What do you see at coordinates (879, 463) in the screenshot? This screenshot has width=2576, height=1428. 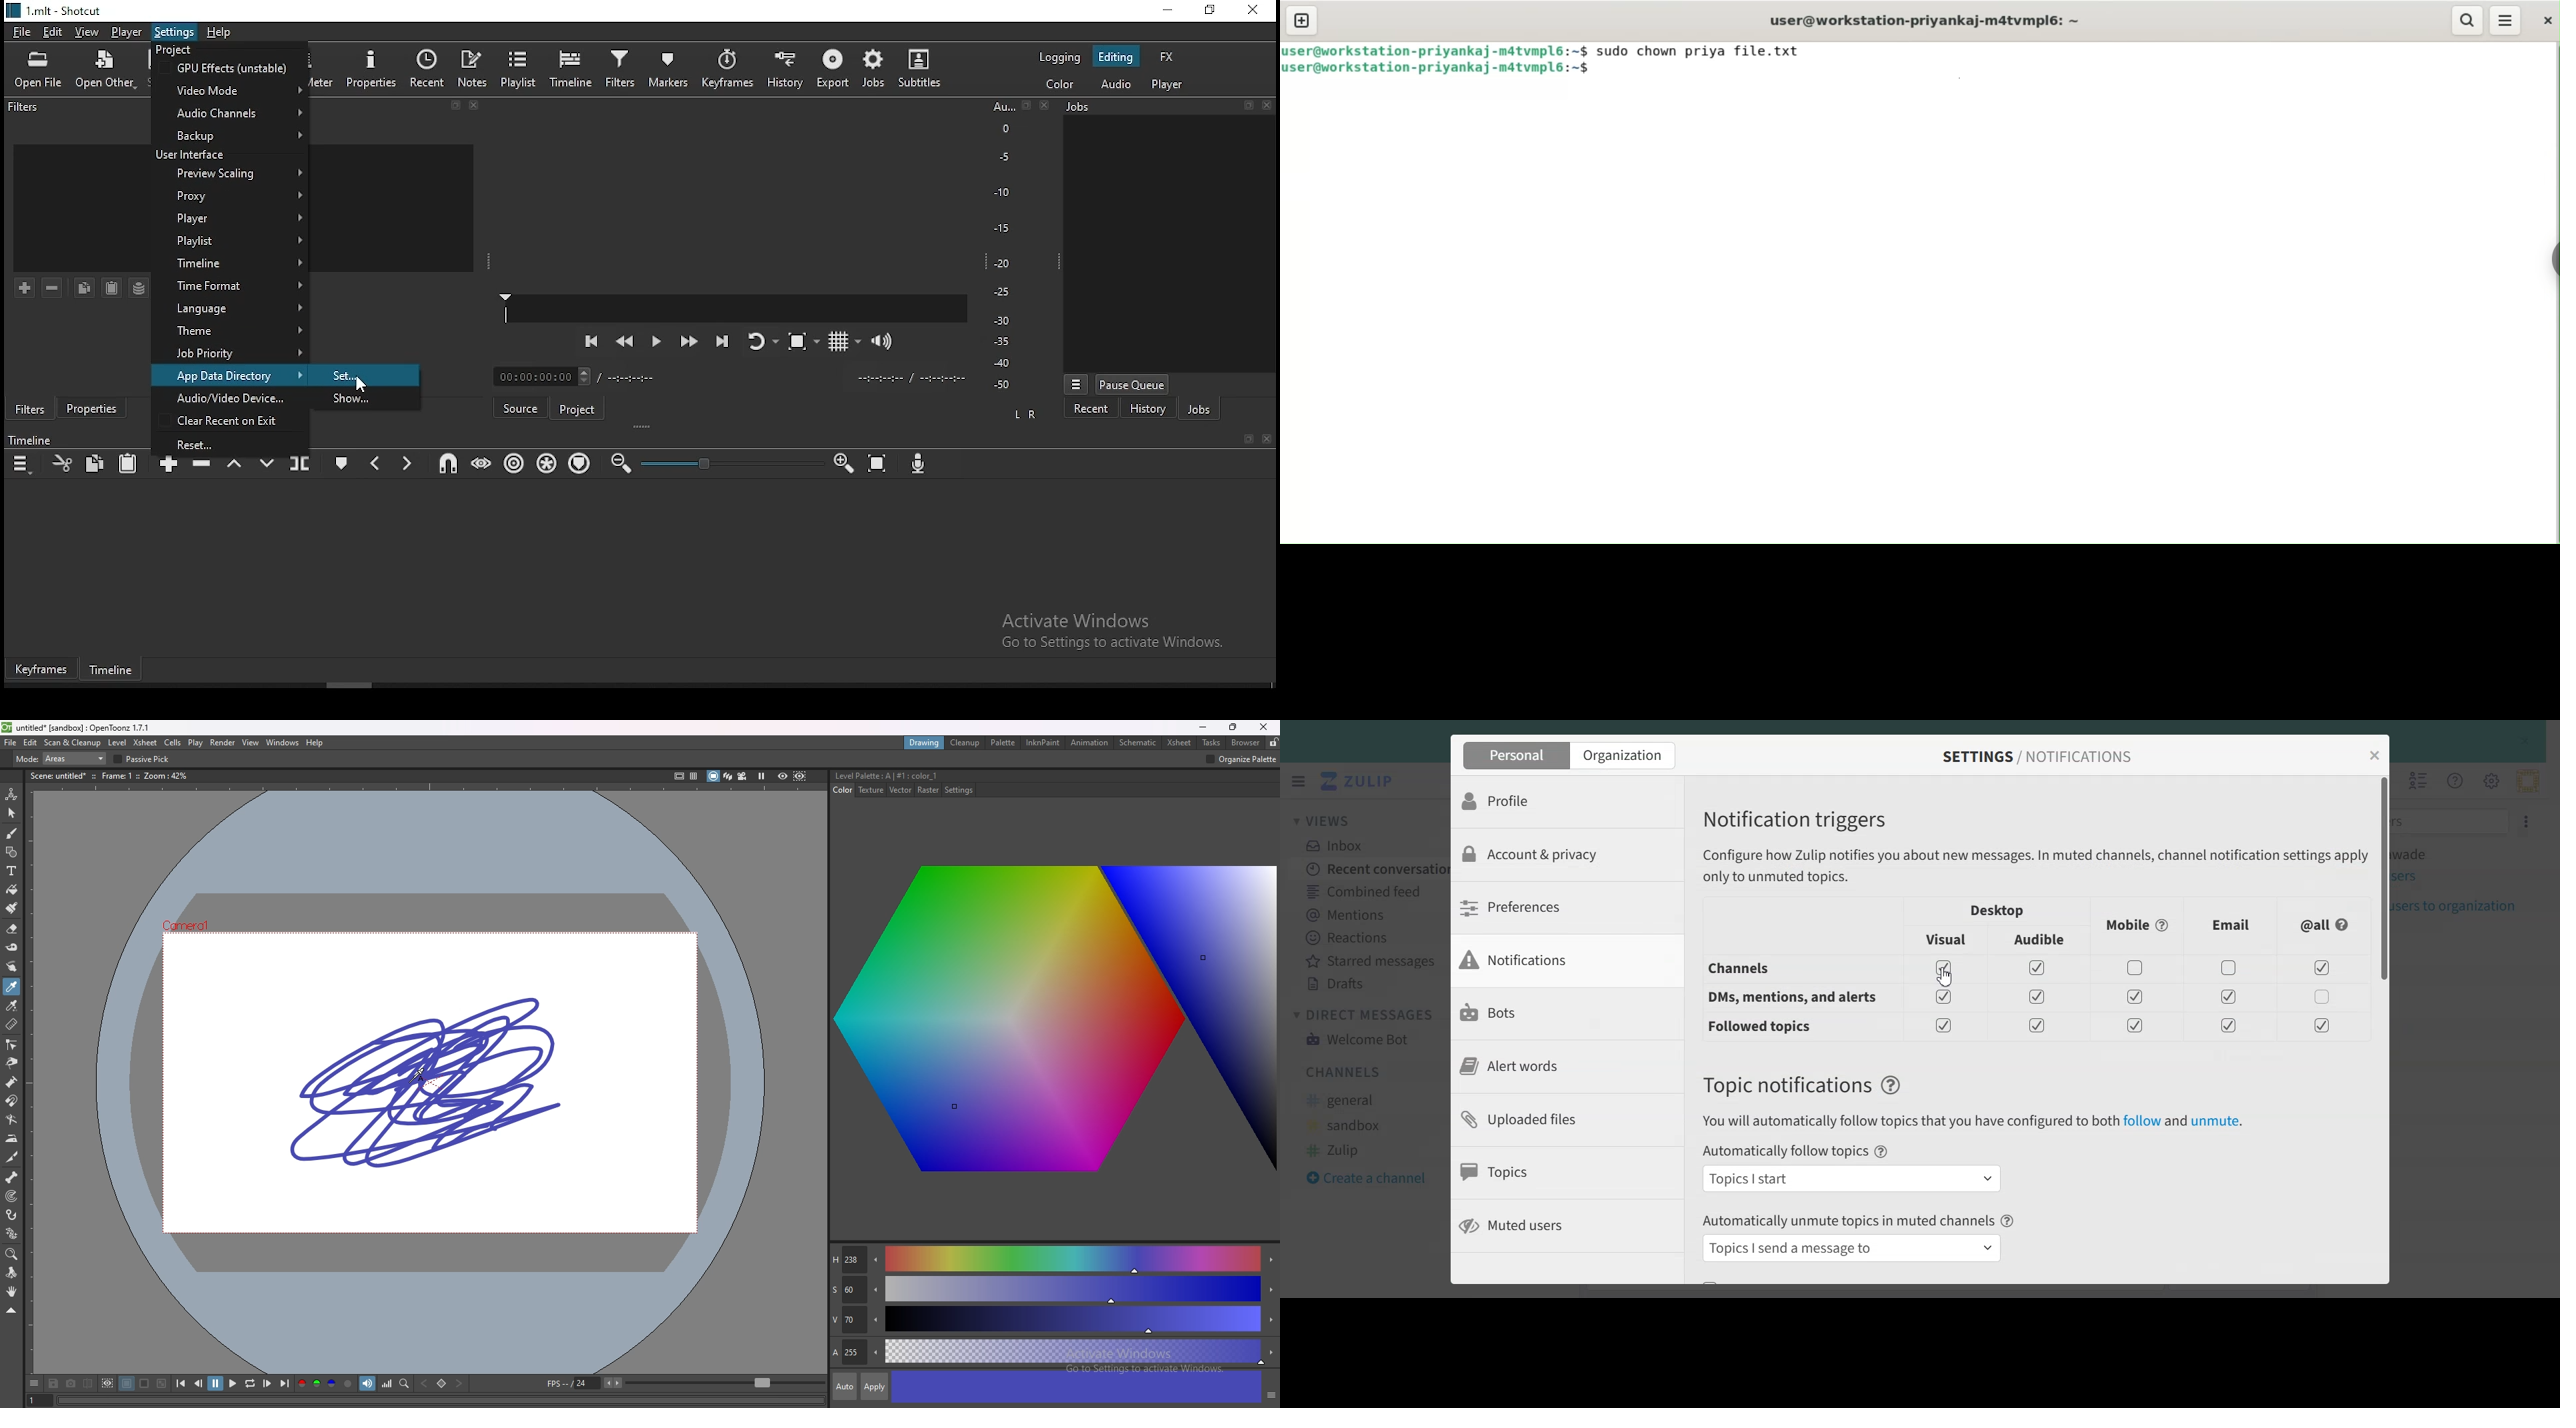 I see `zoom timeline to fit` at bounding box center [879, 463].